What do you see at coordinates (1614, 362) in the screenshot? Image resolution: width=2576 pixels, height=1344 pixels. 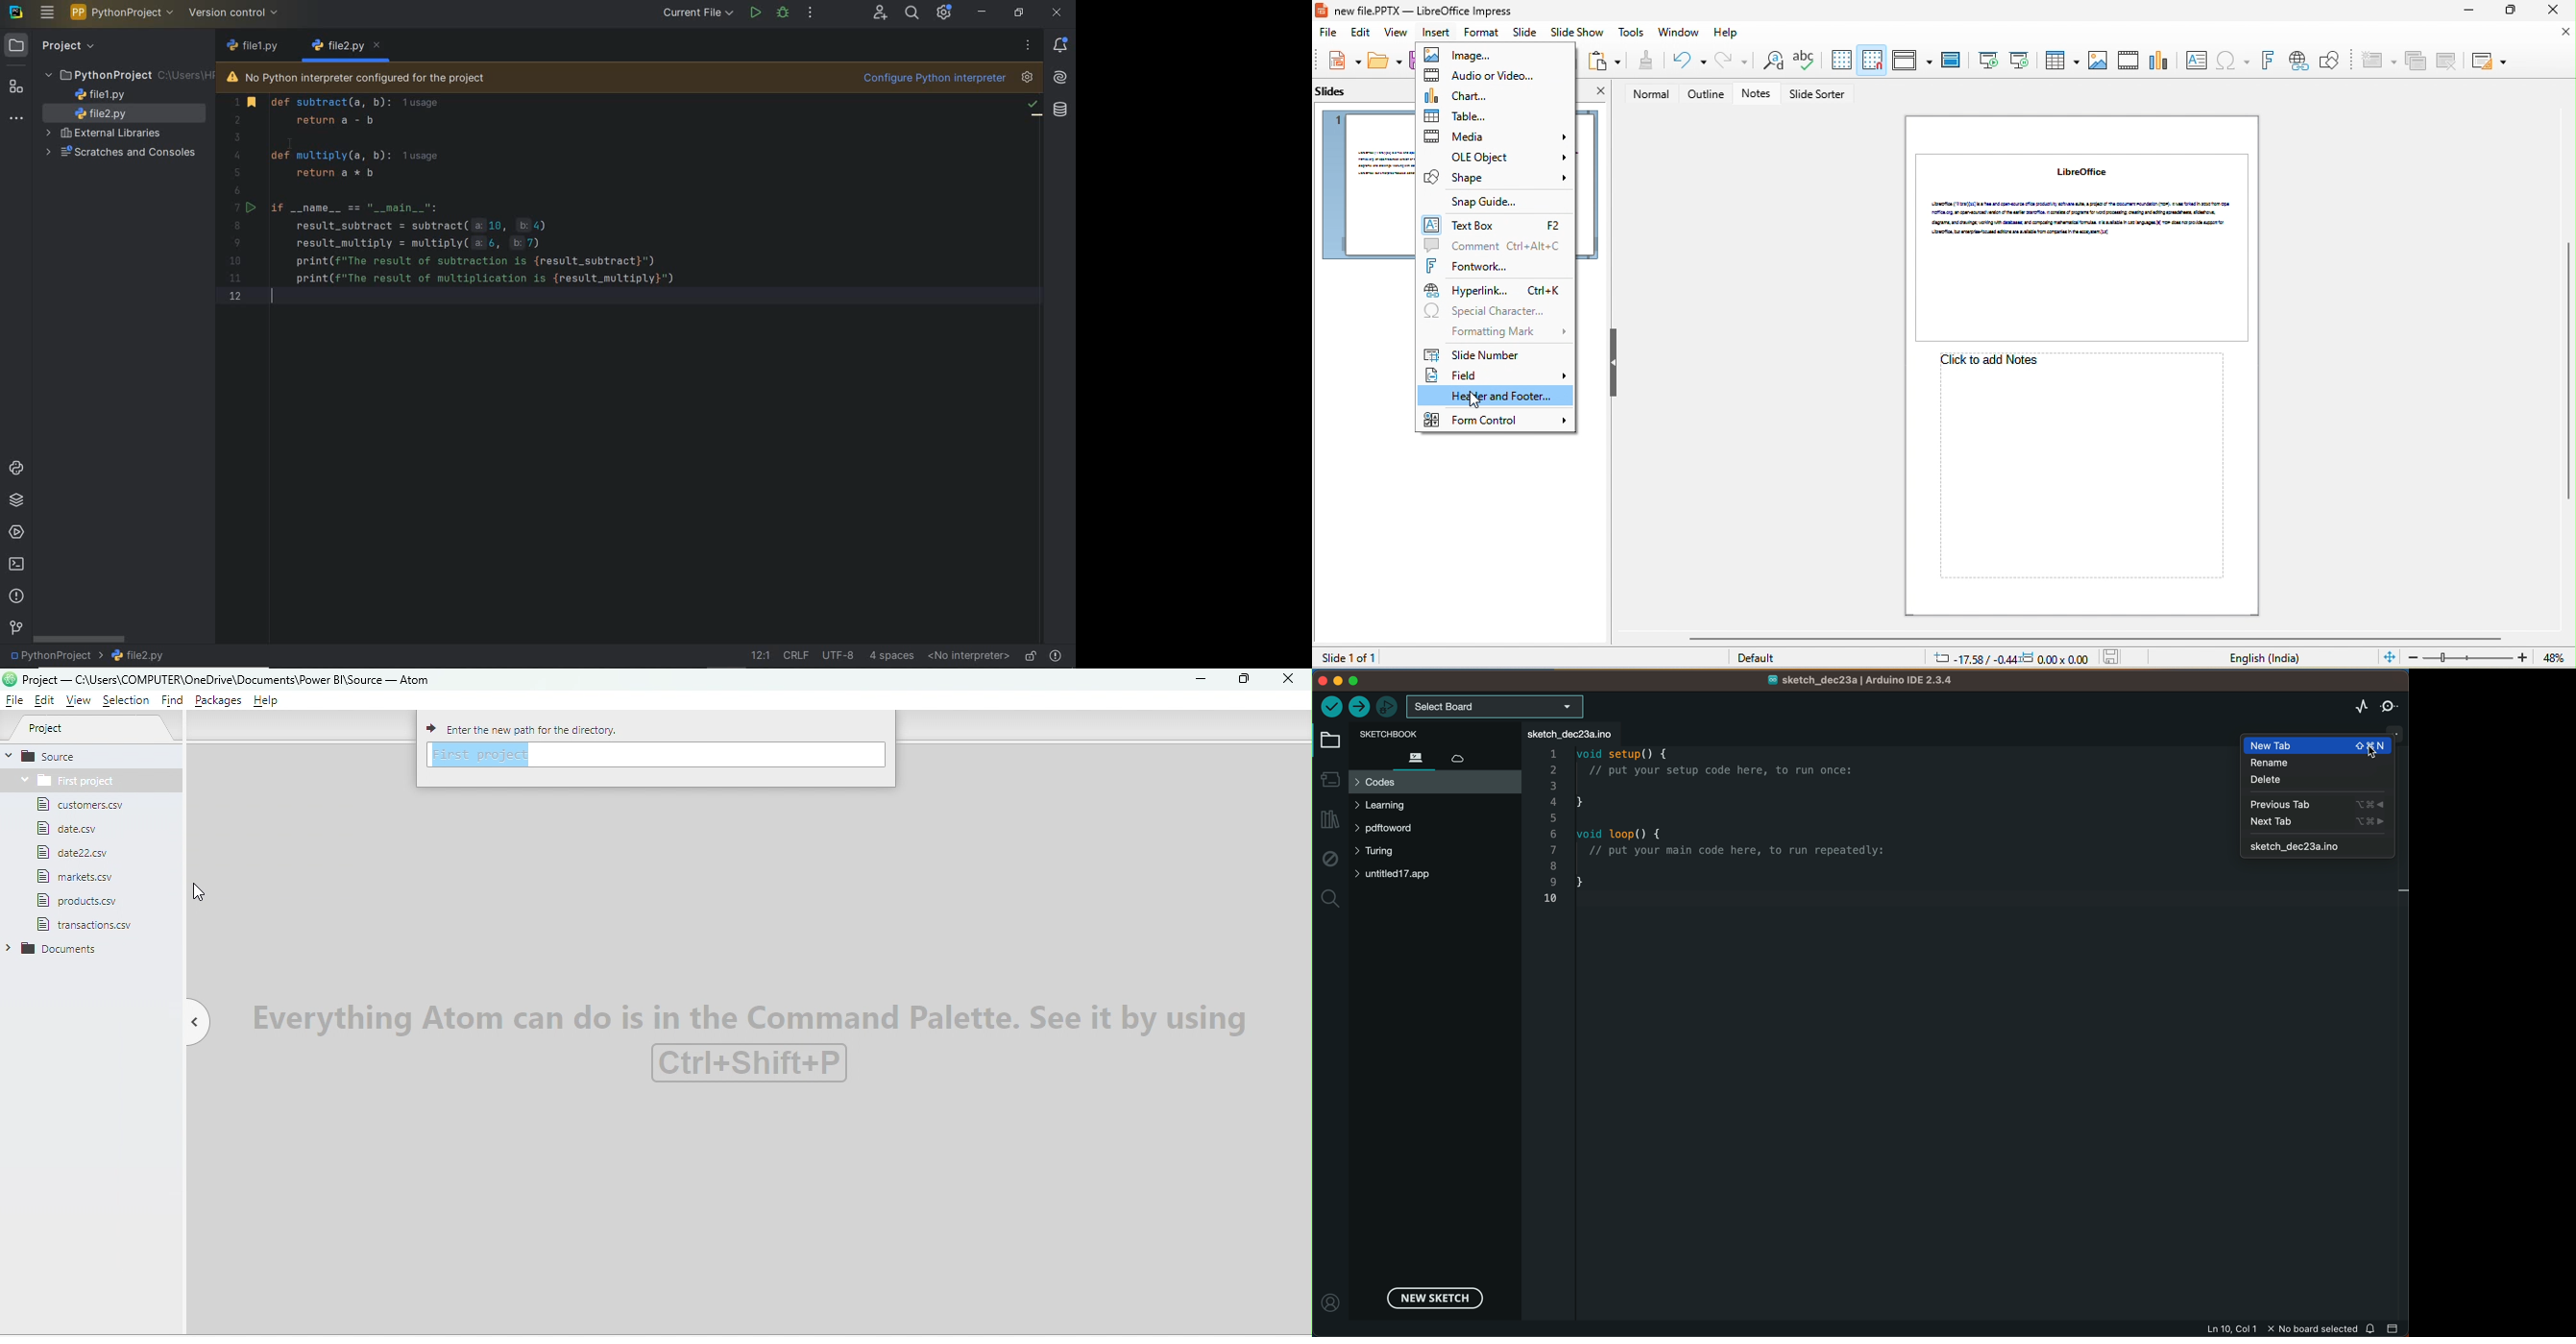 I see `hide left sidebar` at bounding box center [1614, 362].